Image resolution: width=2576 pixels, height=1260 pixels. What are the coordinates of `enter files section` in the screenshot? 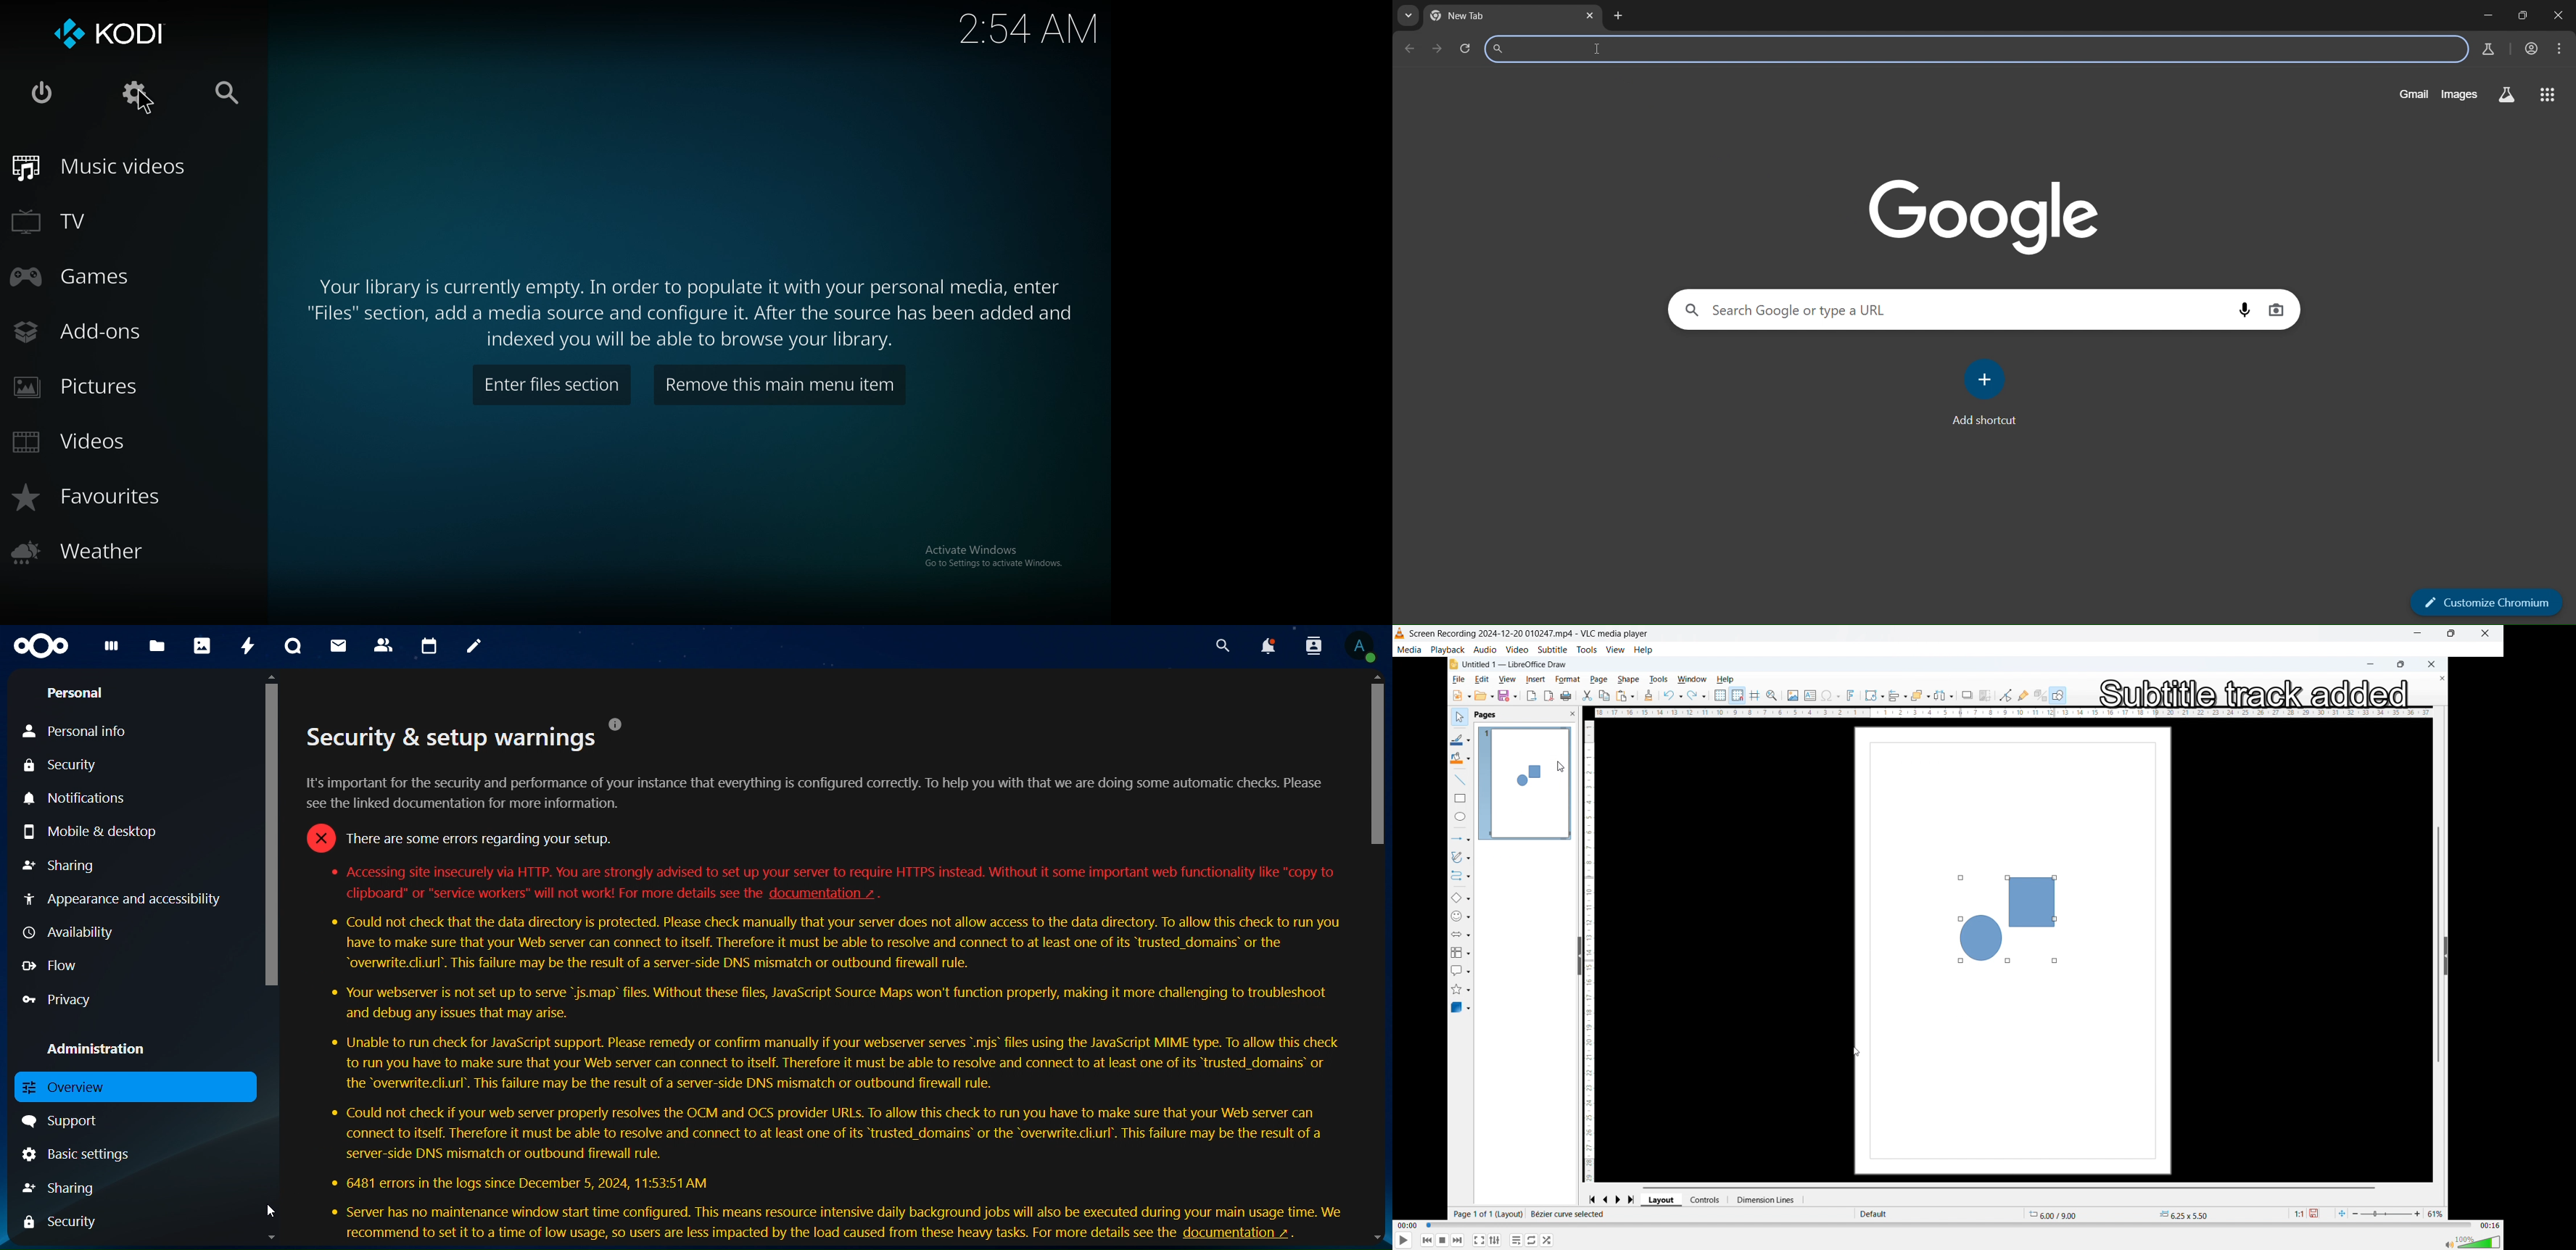 It's located at (554, 384).